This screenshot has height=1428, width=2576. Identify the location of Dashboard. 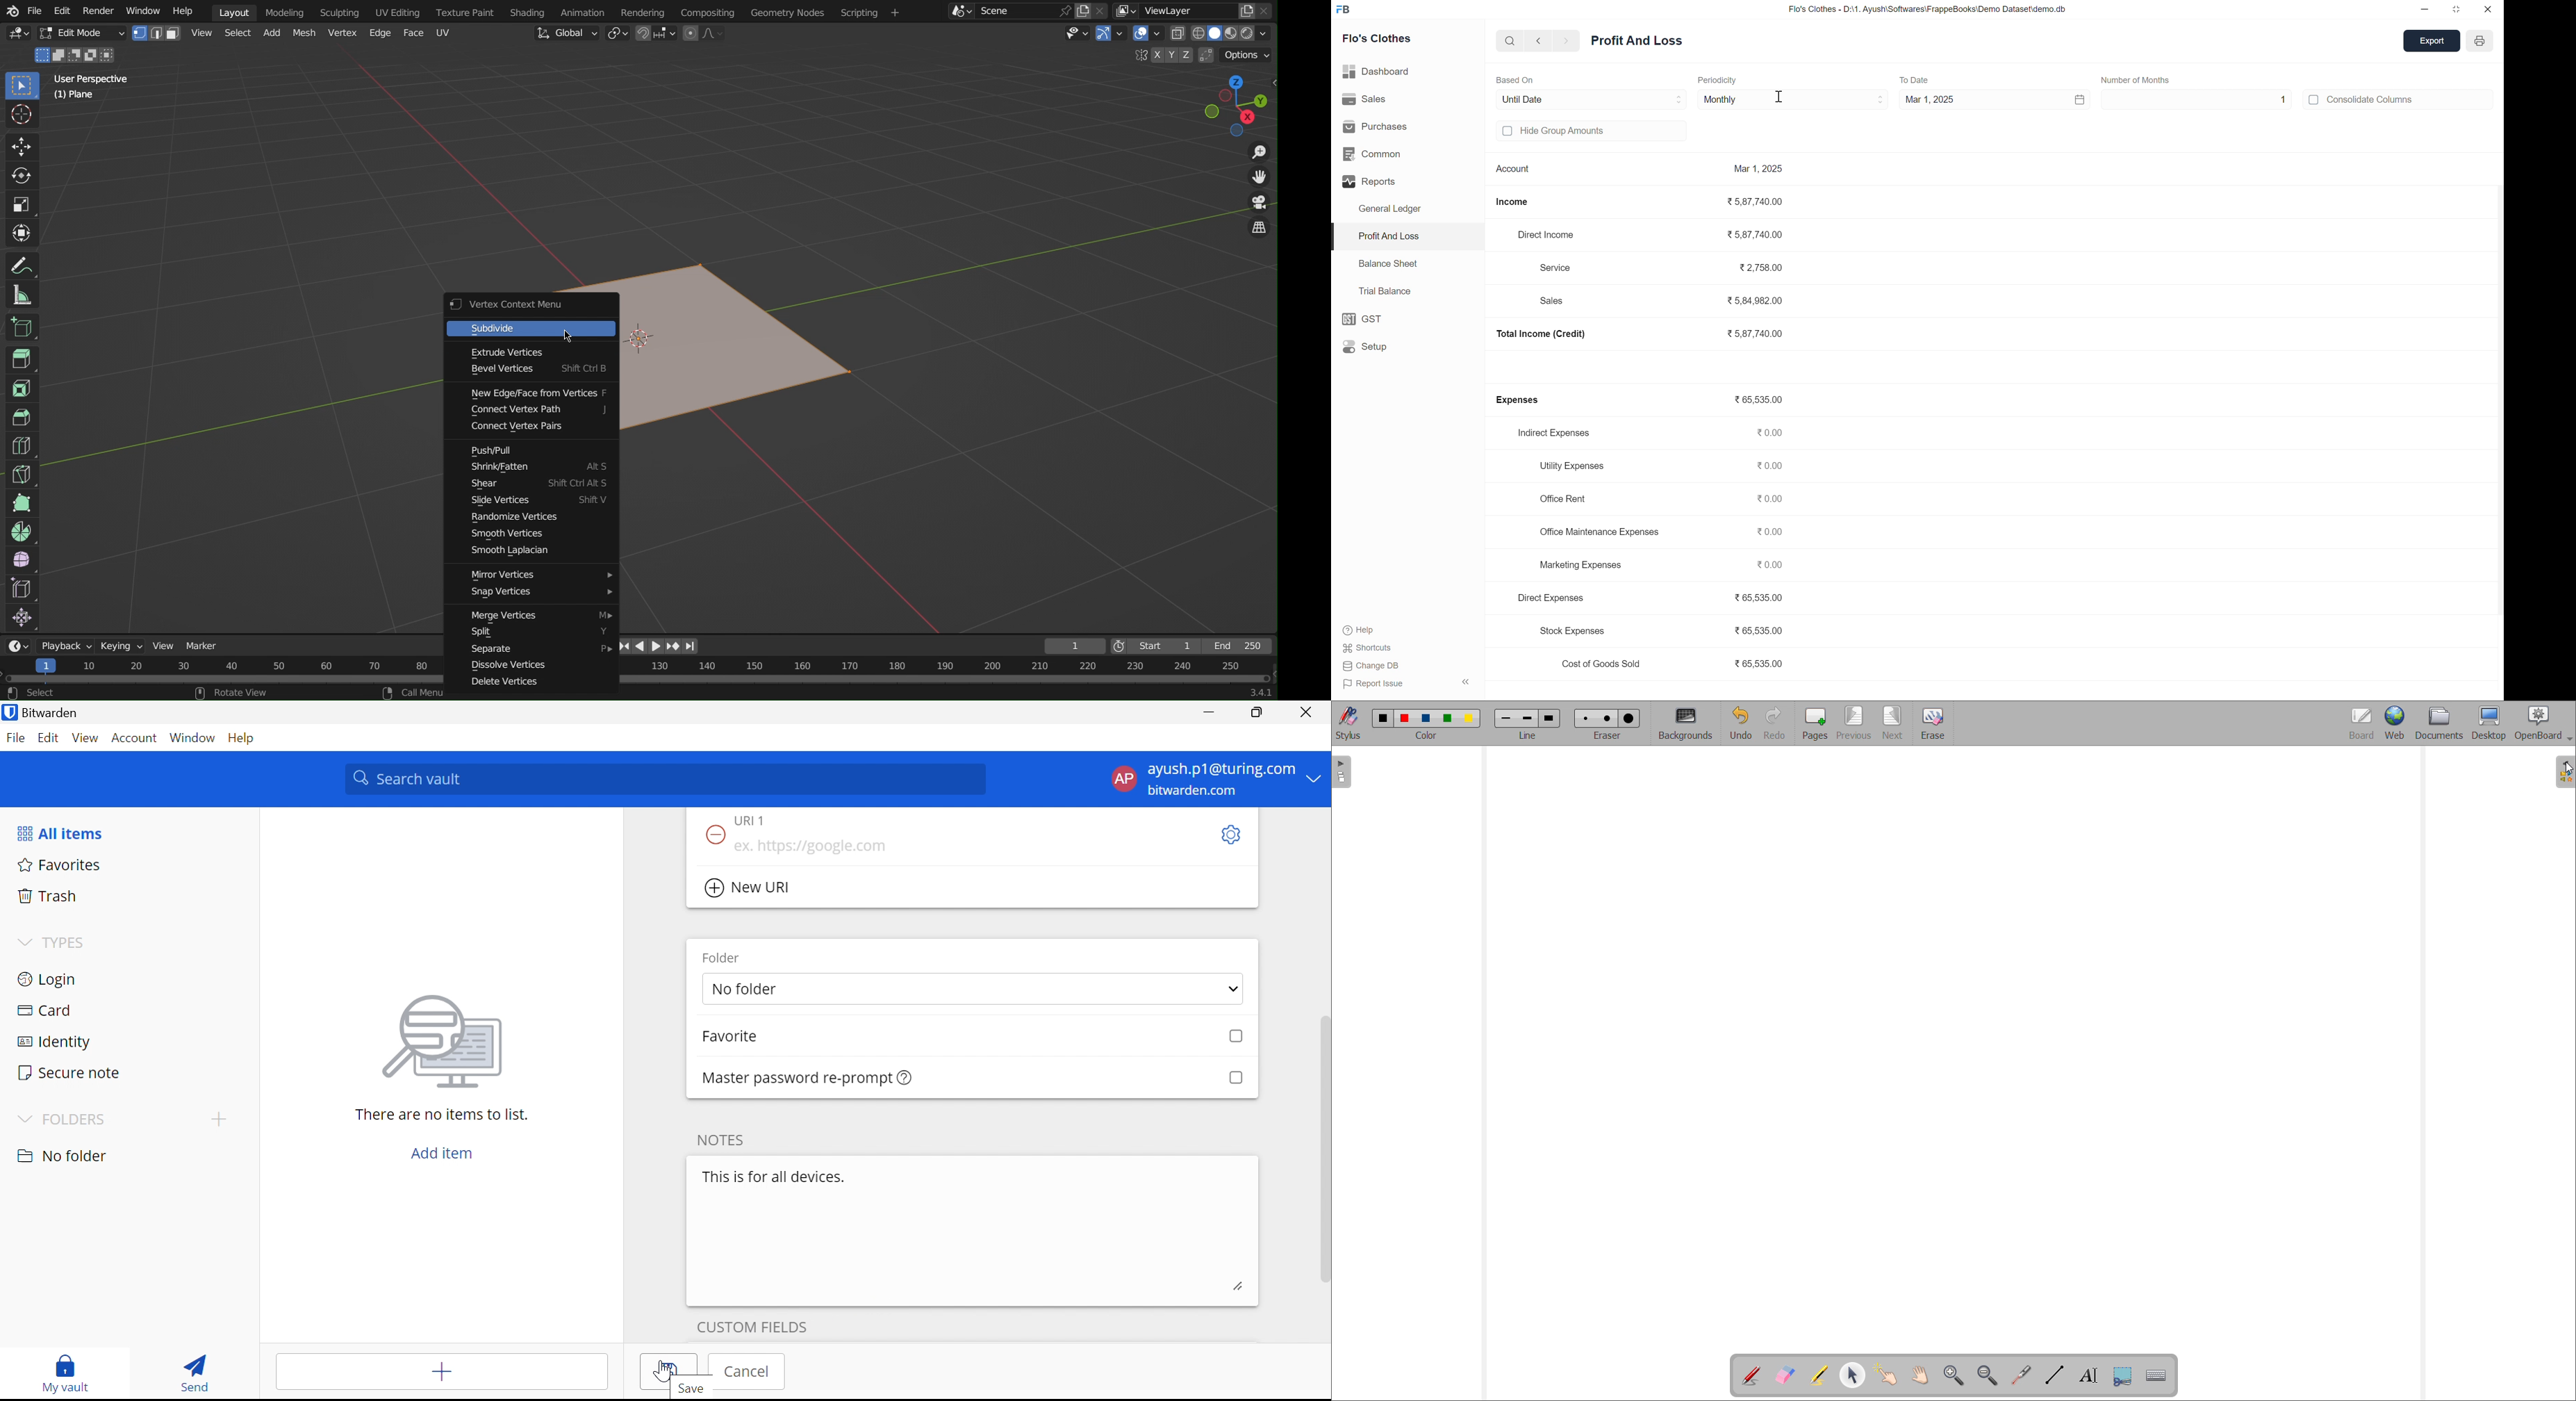
(1380, 71).